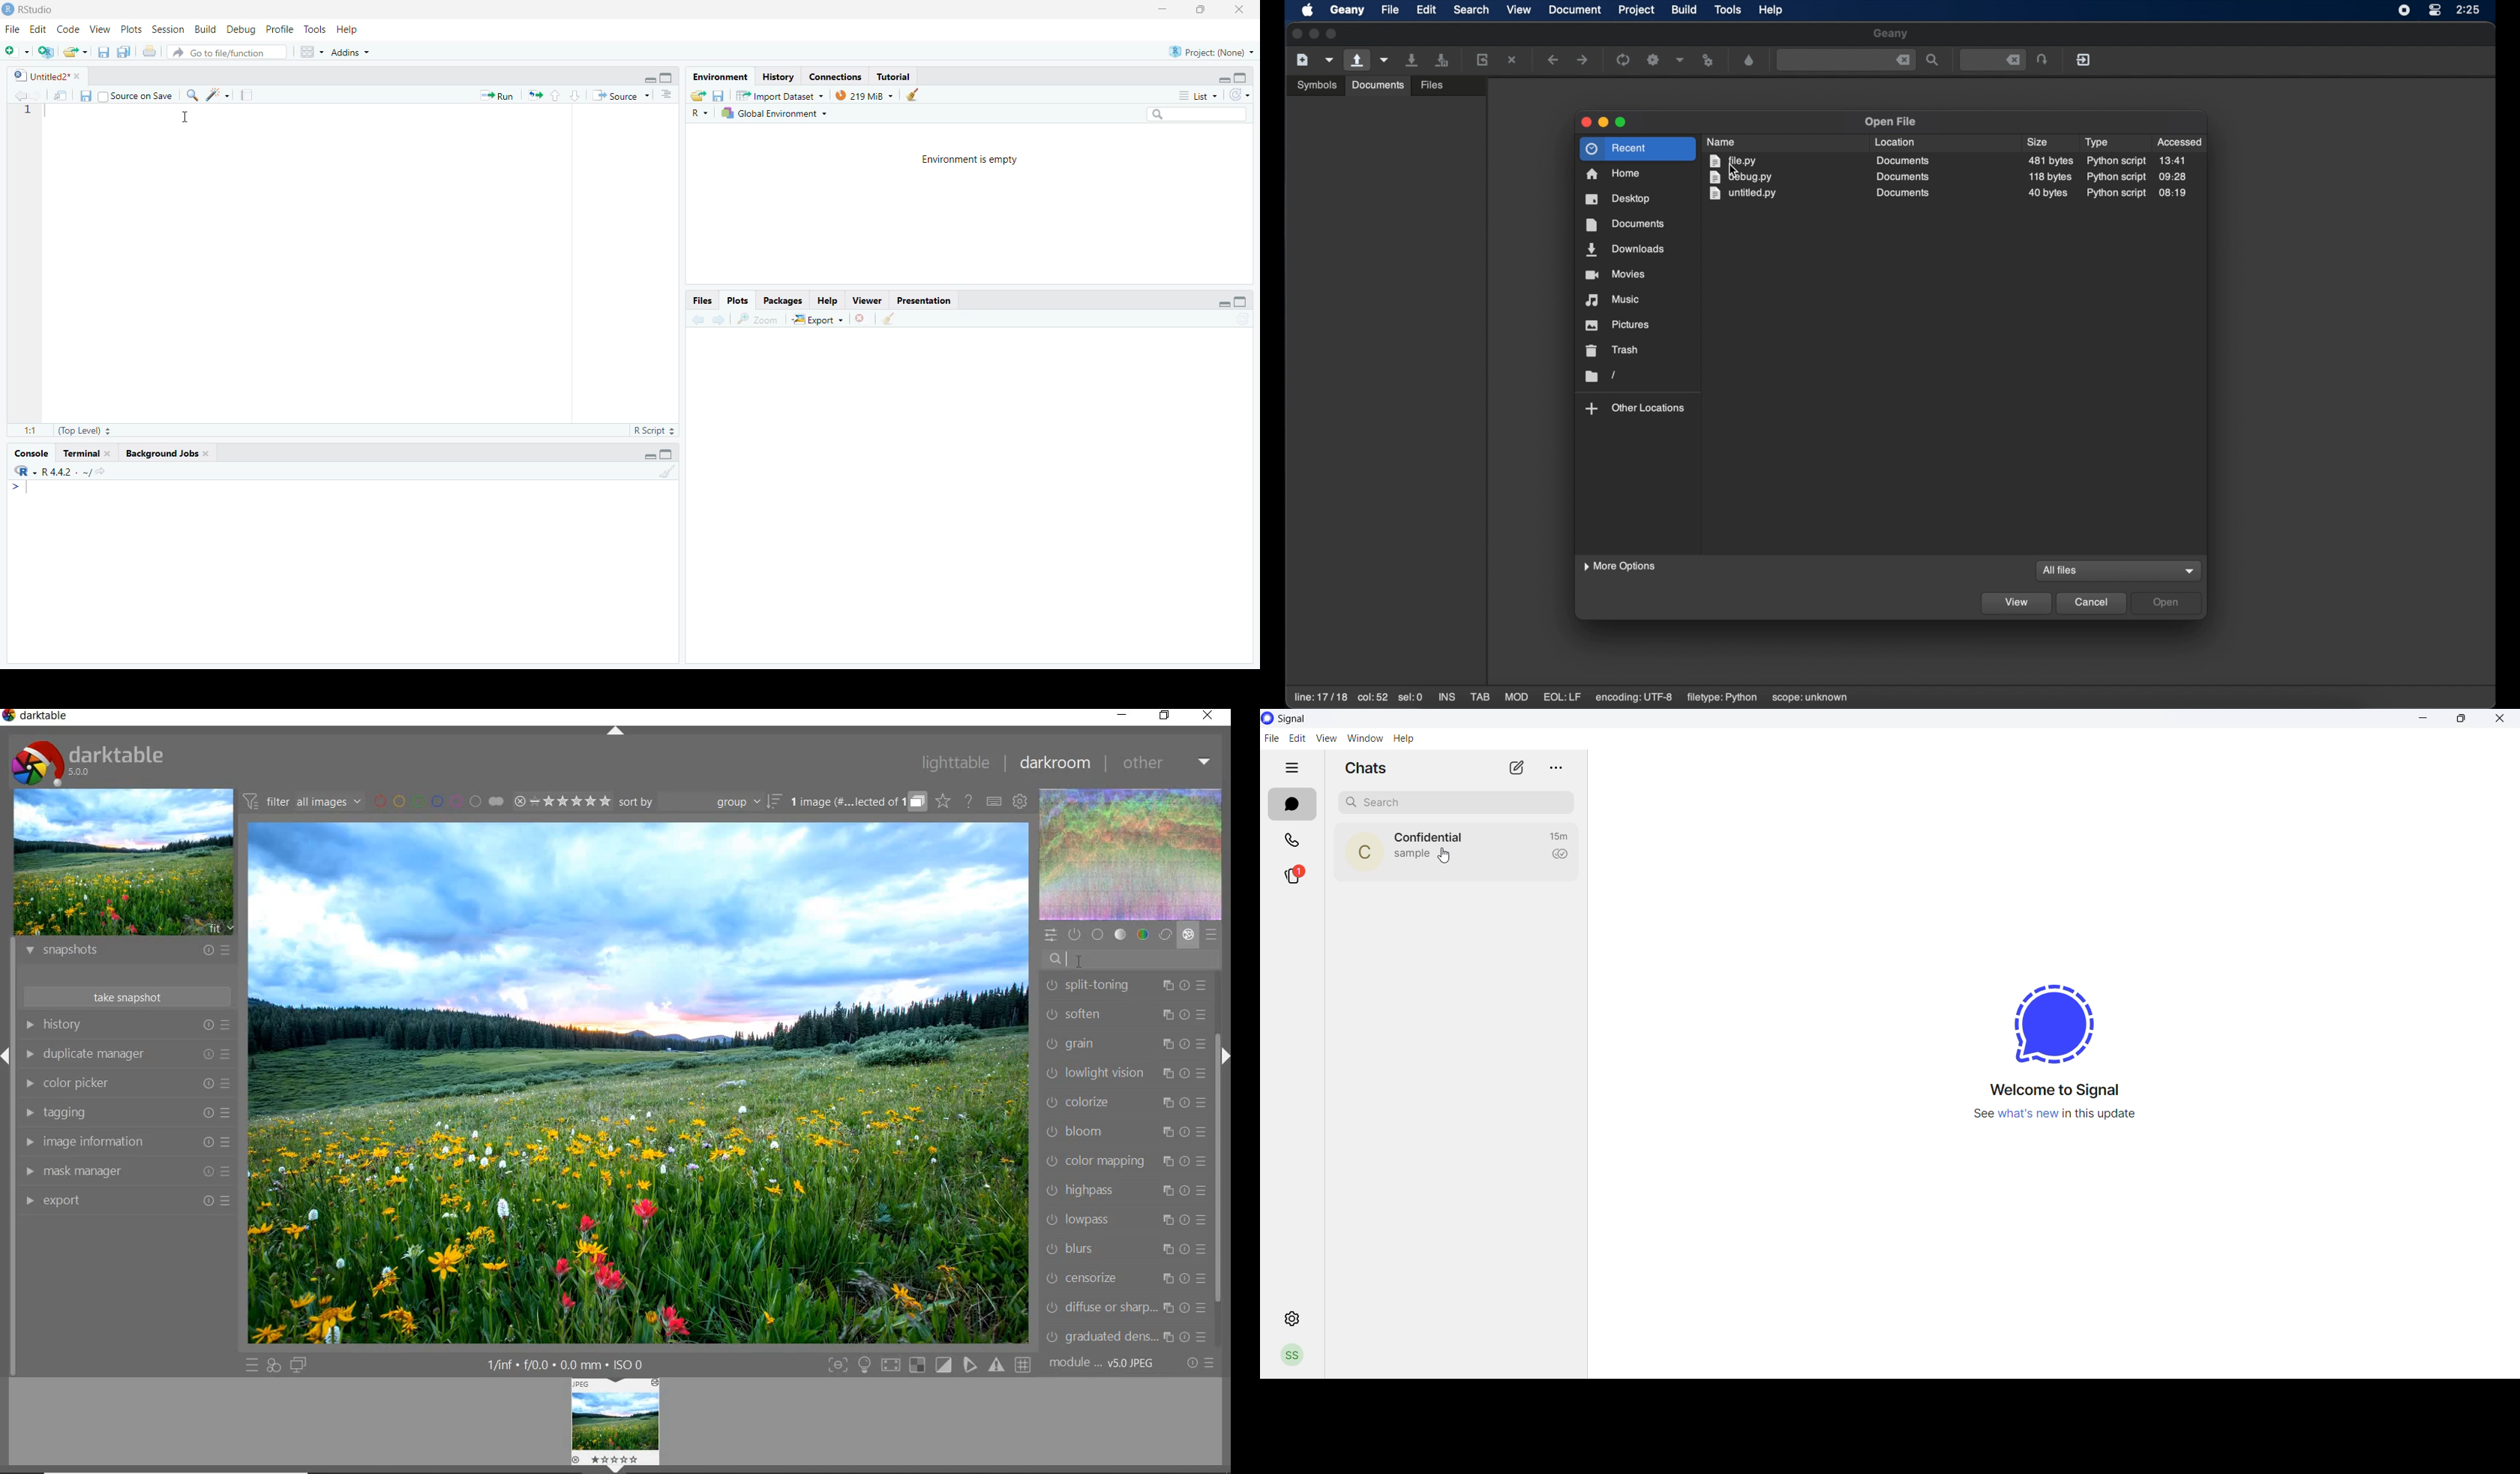  What do you see at coordinates (124, 51) in the screenshot?
I see `Save all open files` at bounding box center [124, 51].